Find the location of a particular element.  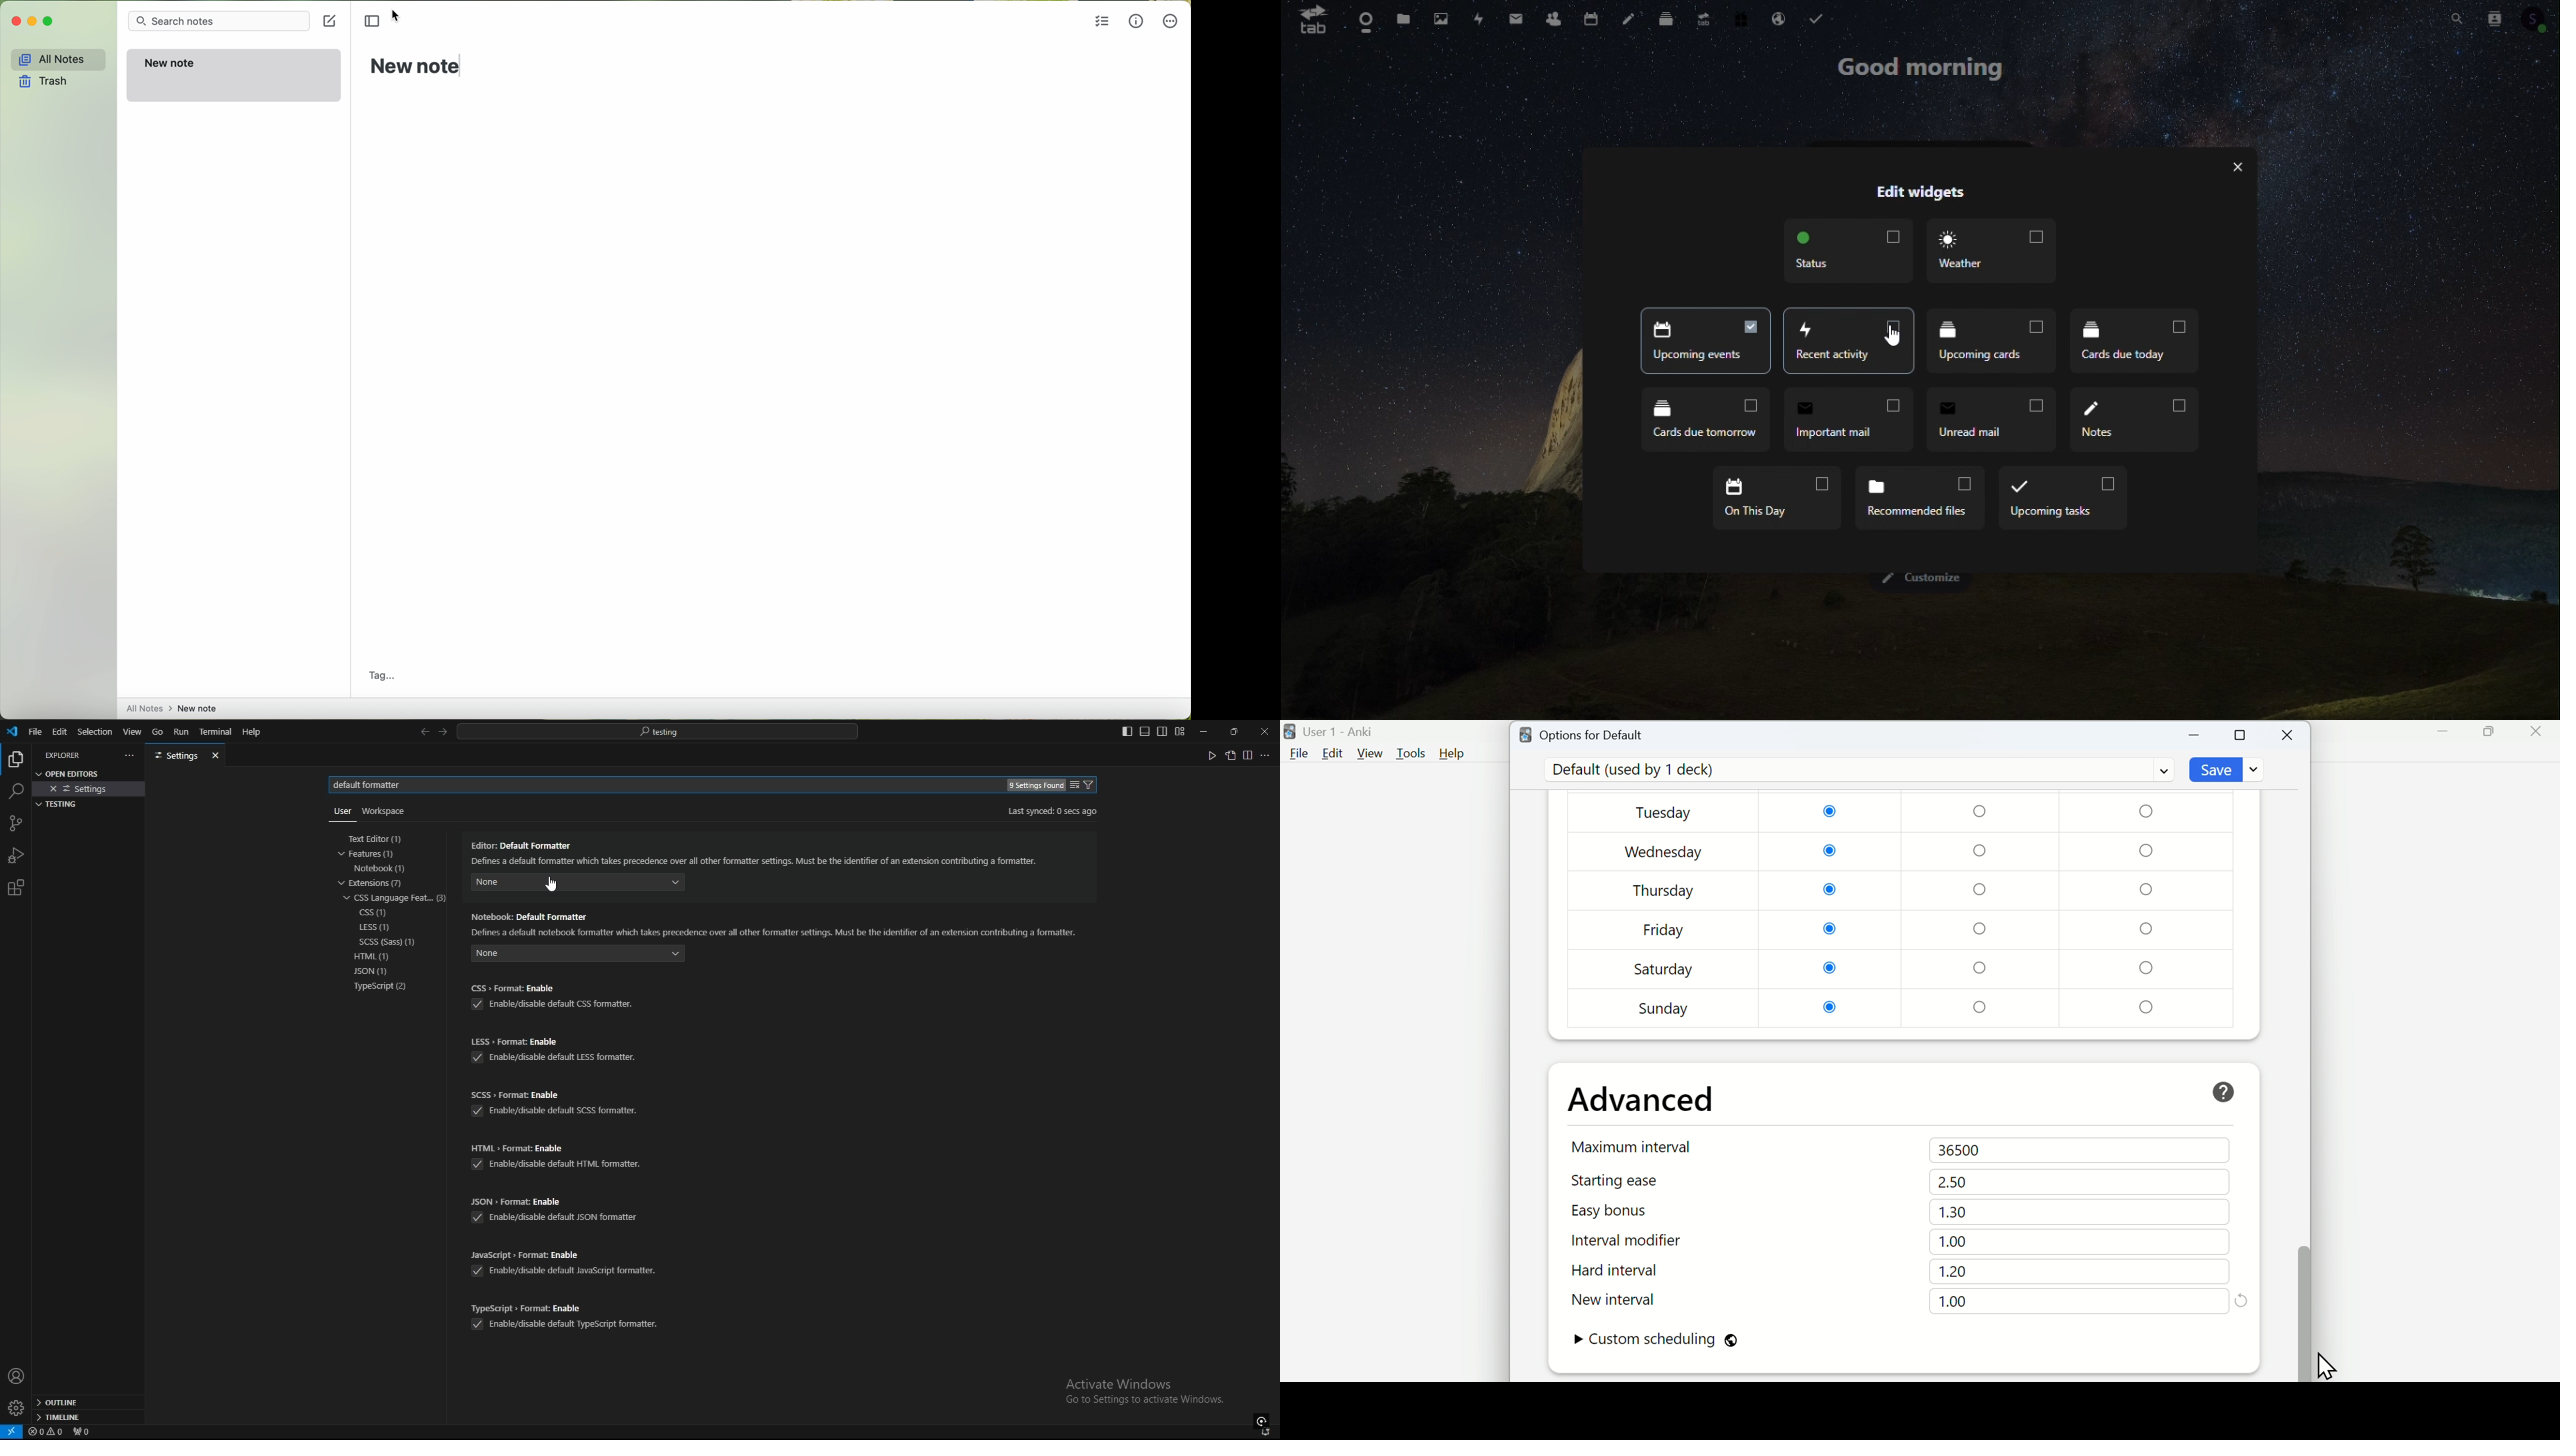

notebook is located at coordinates (385, 868).